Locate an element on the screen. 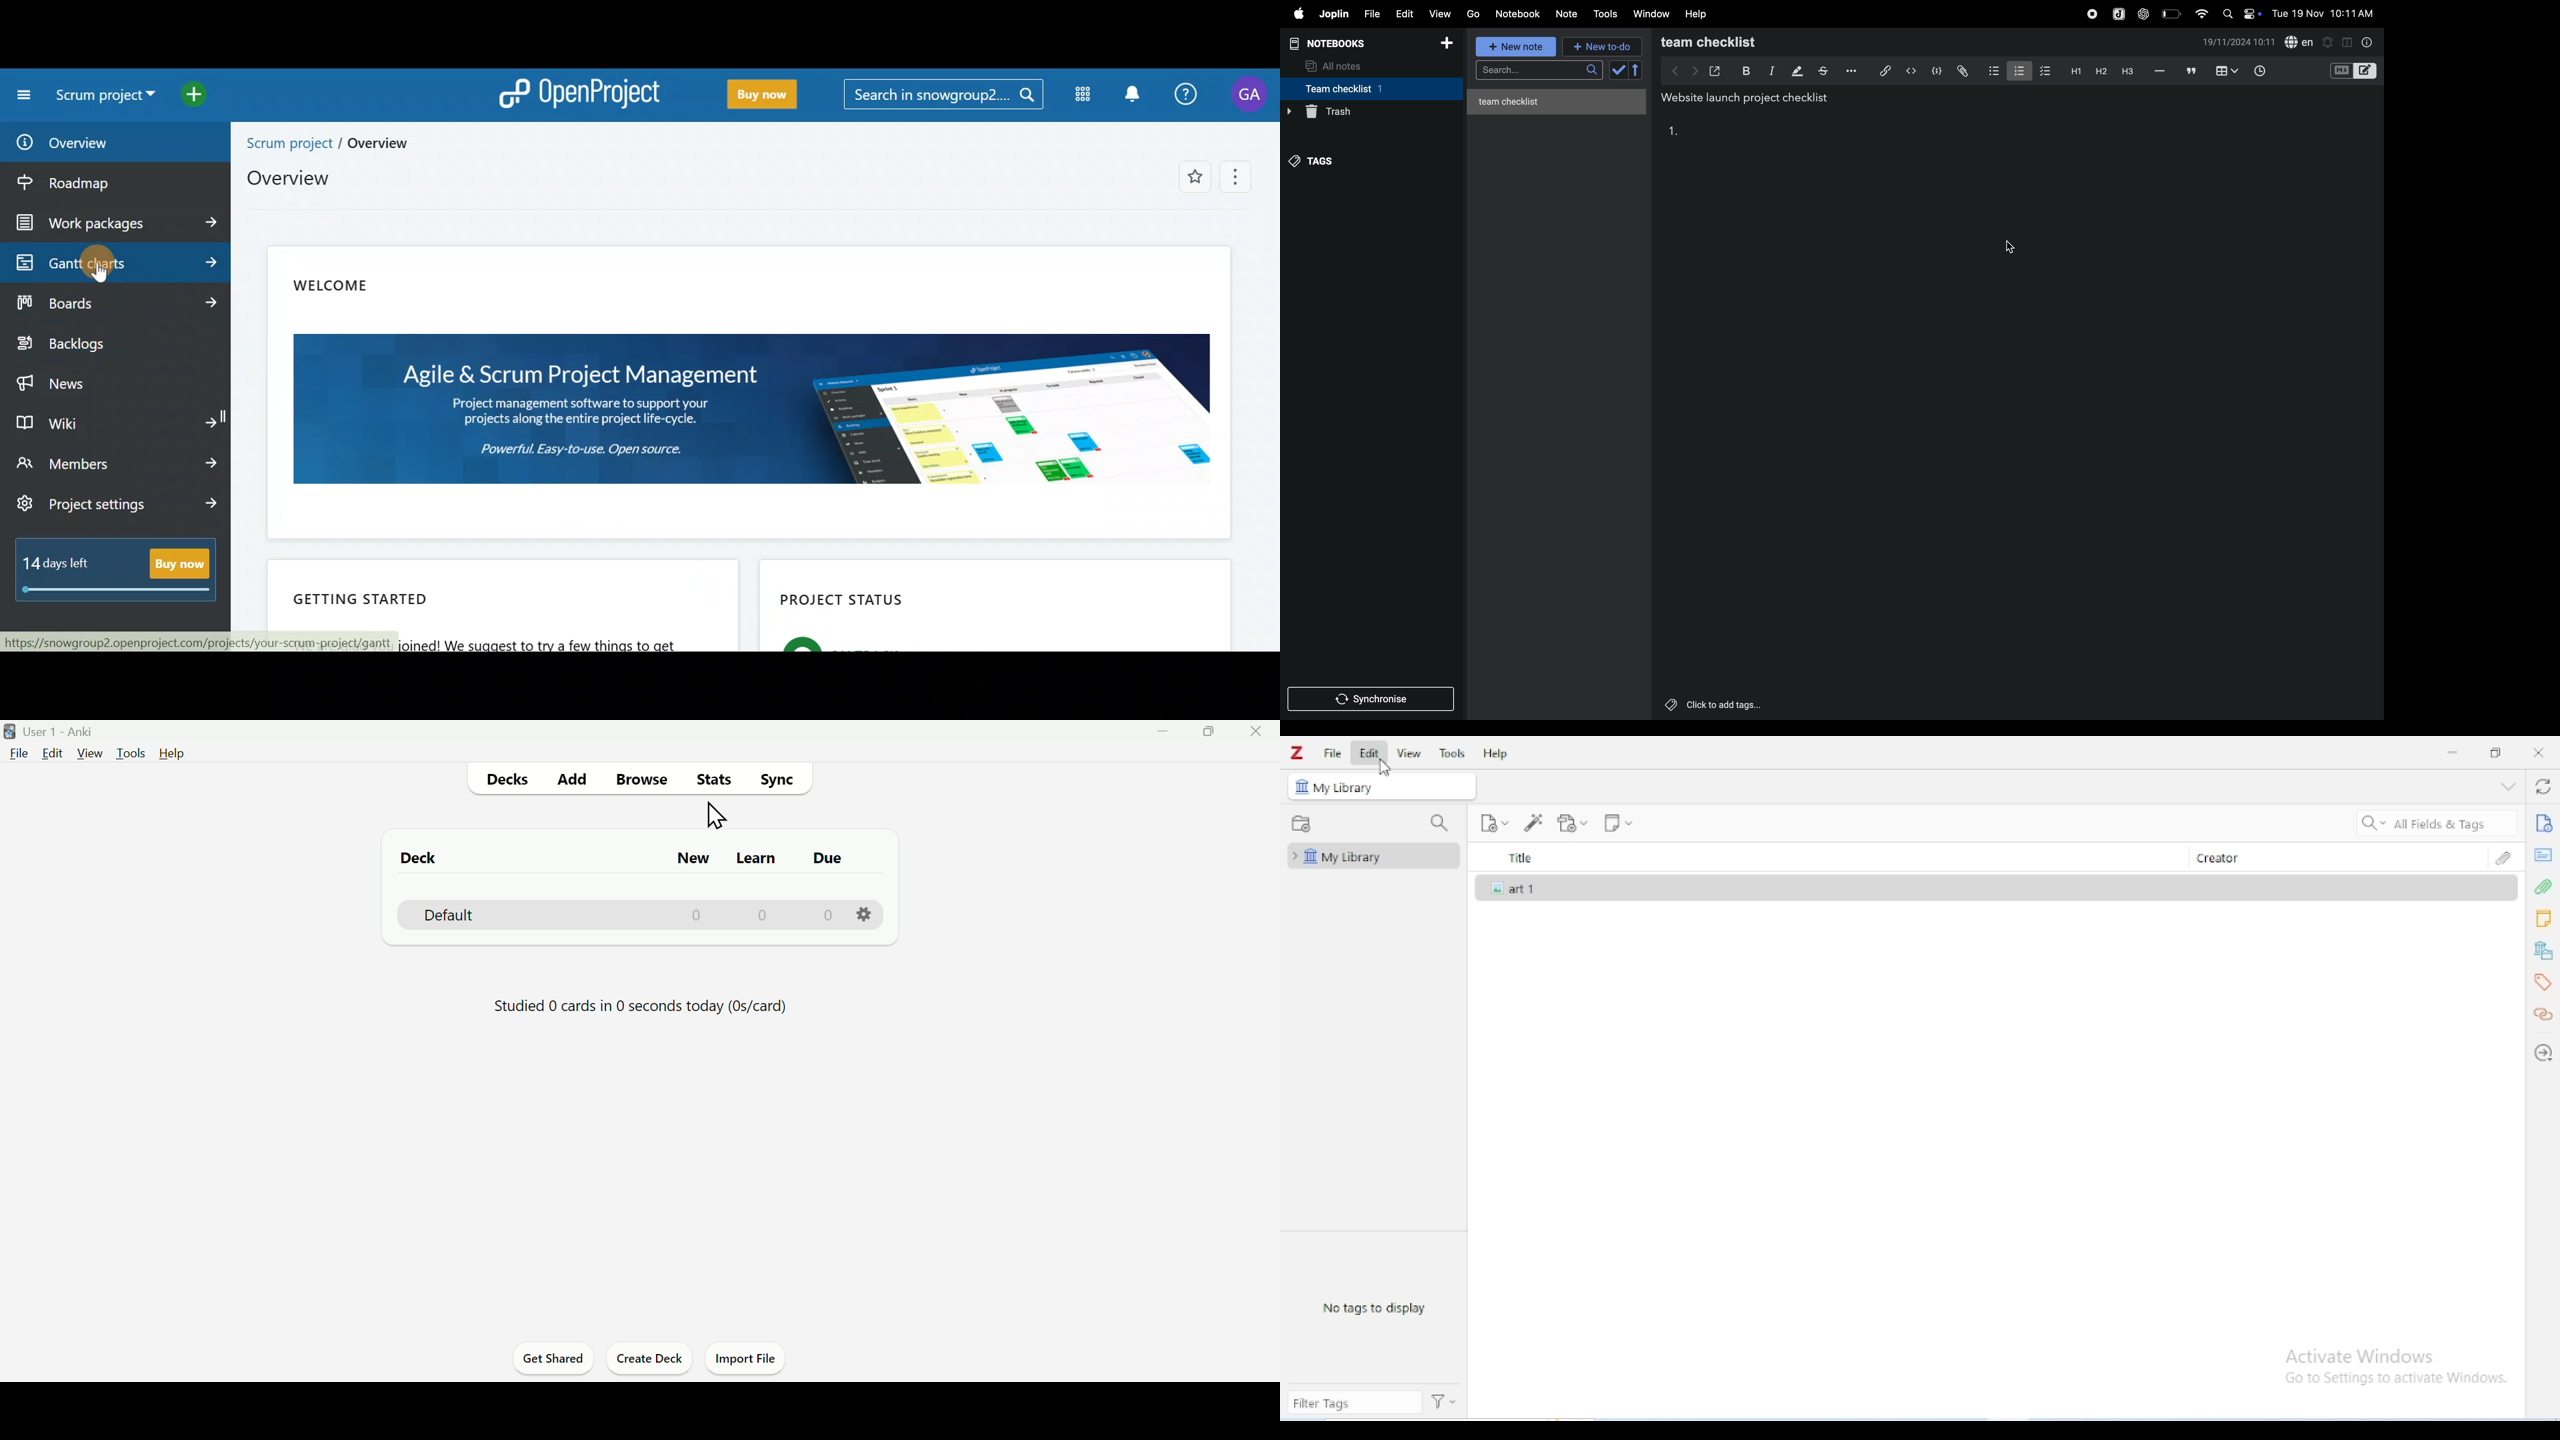 Image resolution: width=2576 pixels, height=1456 pixels. Import File is located at coordinates (747, 1357).